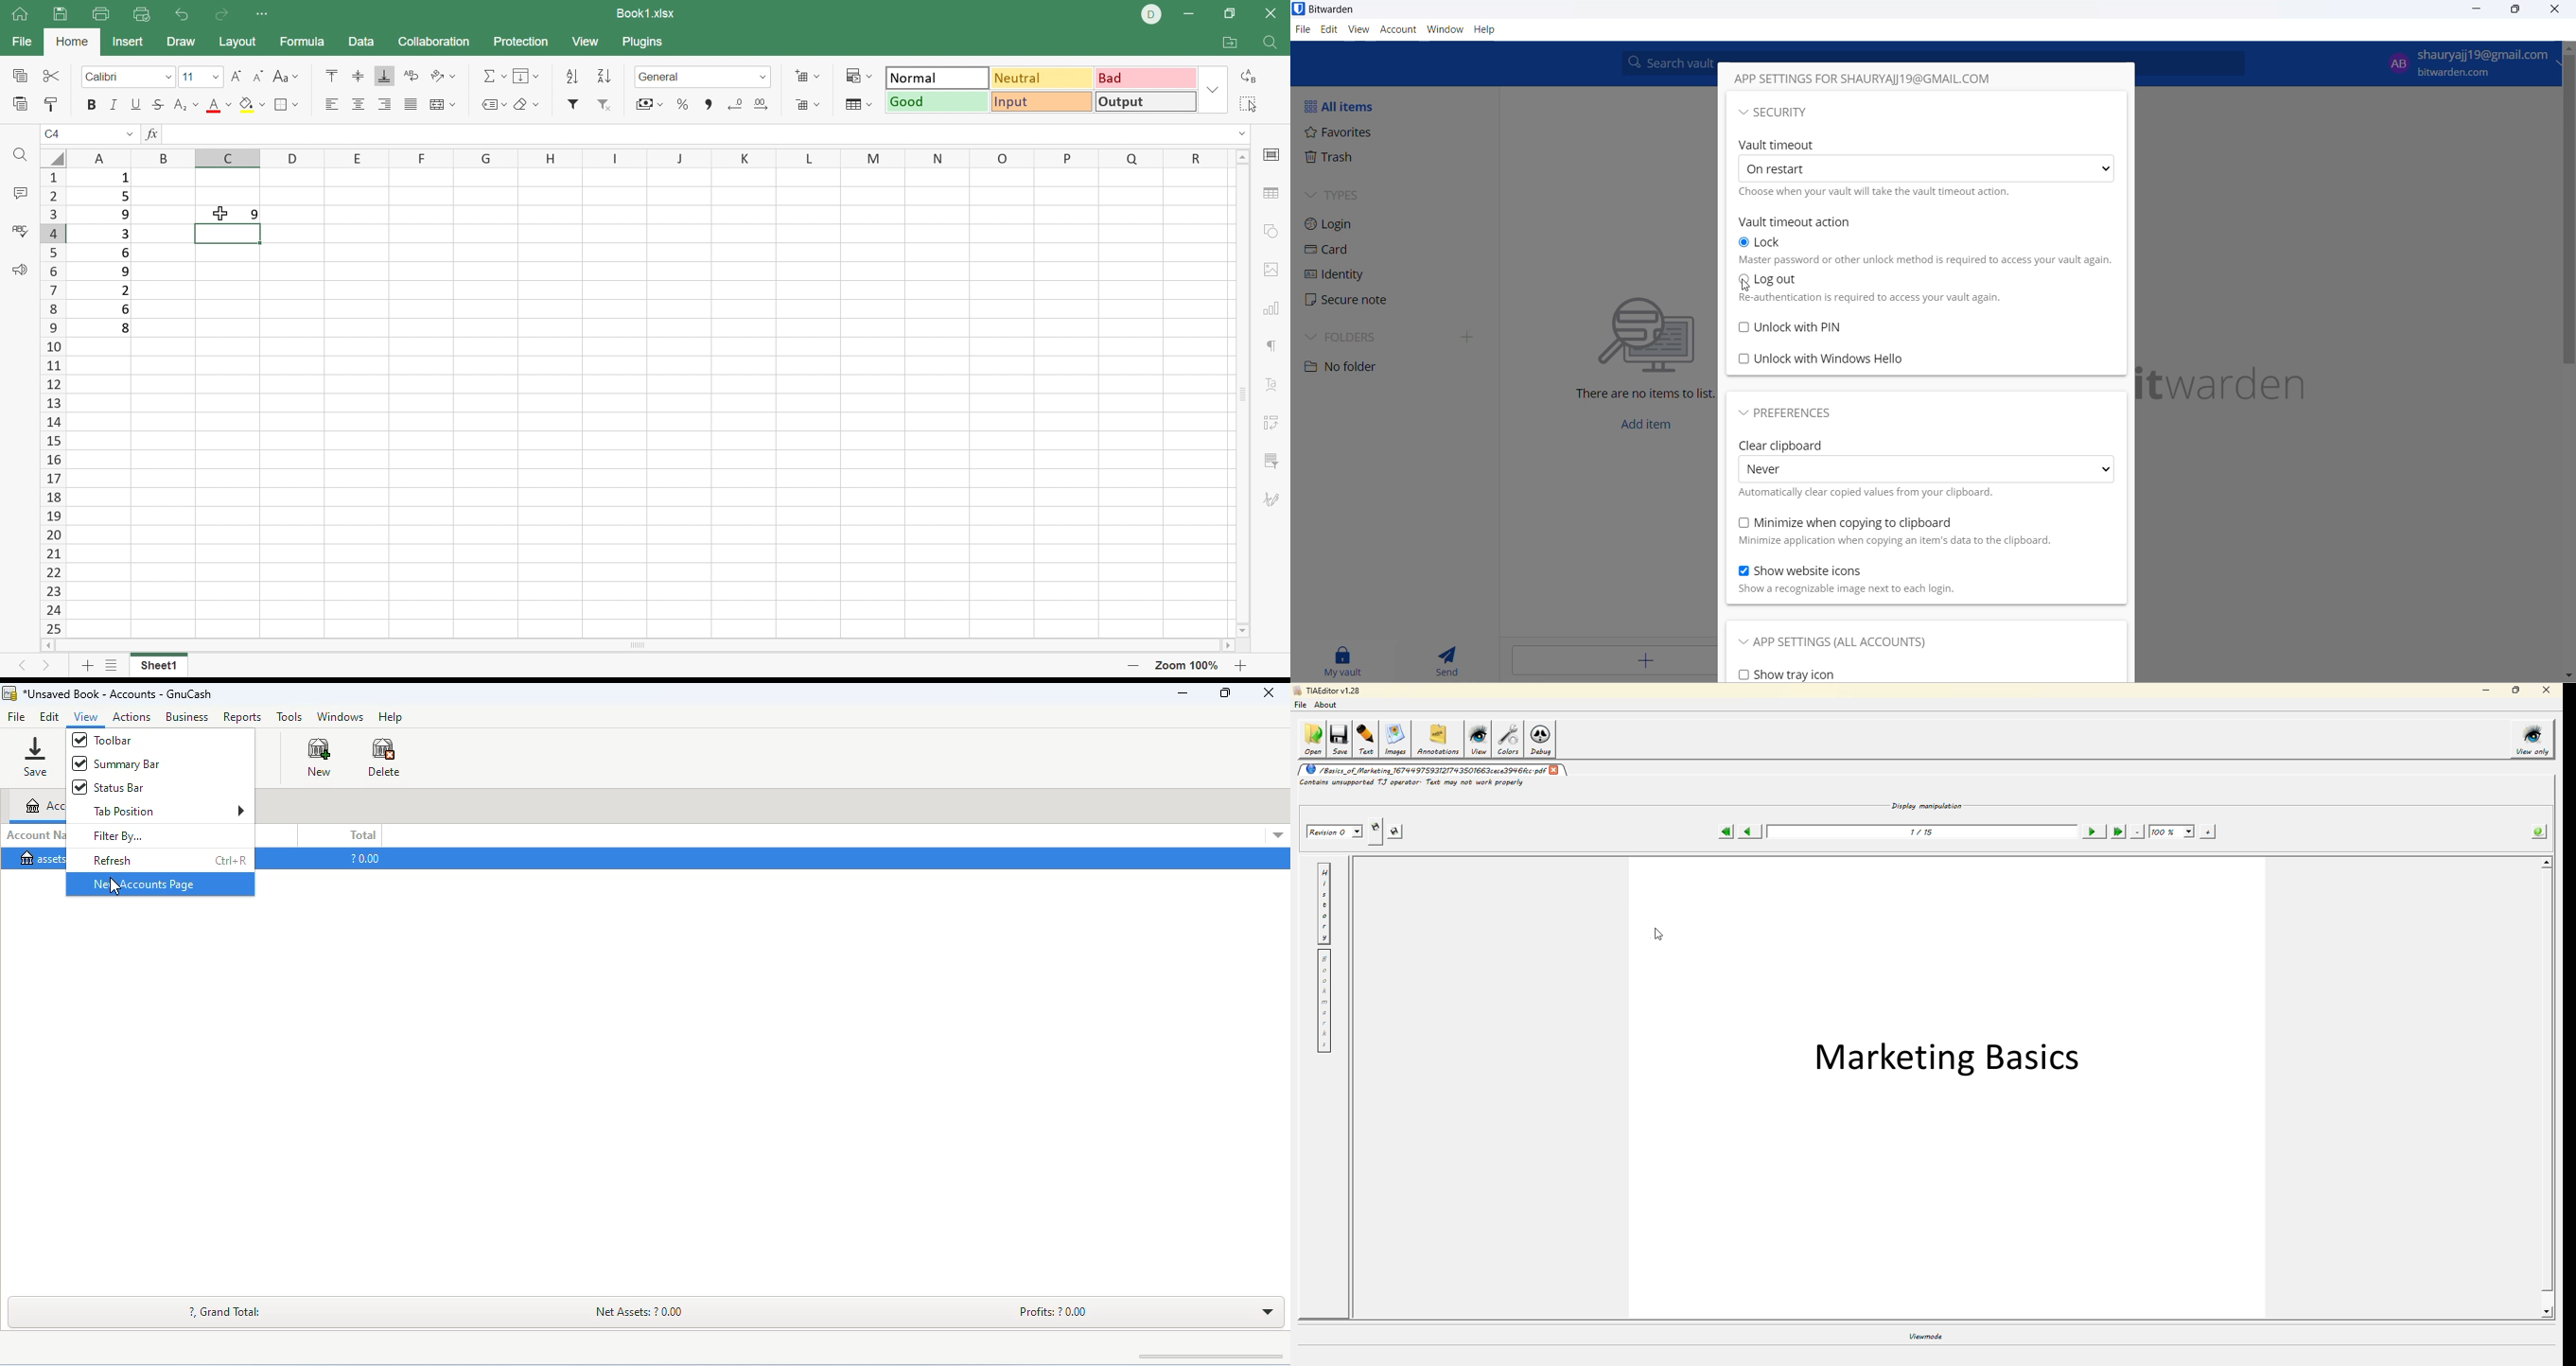 This screenshot has height=1372, width=2576. Describe the element at coordinates (186, 717) in the screenshot. I see `business` at that location.